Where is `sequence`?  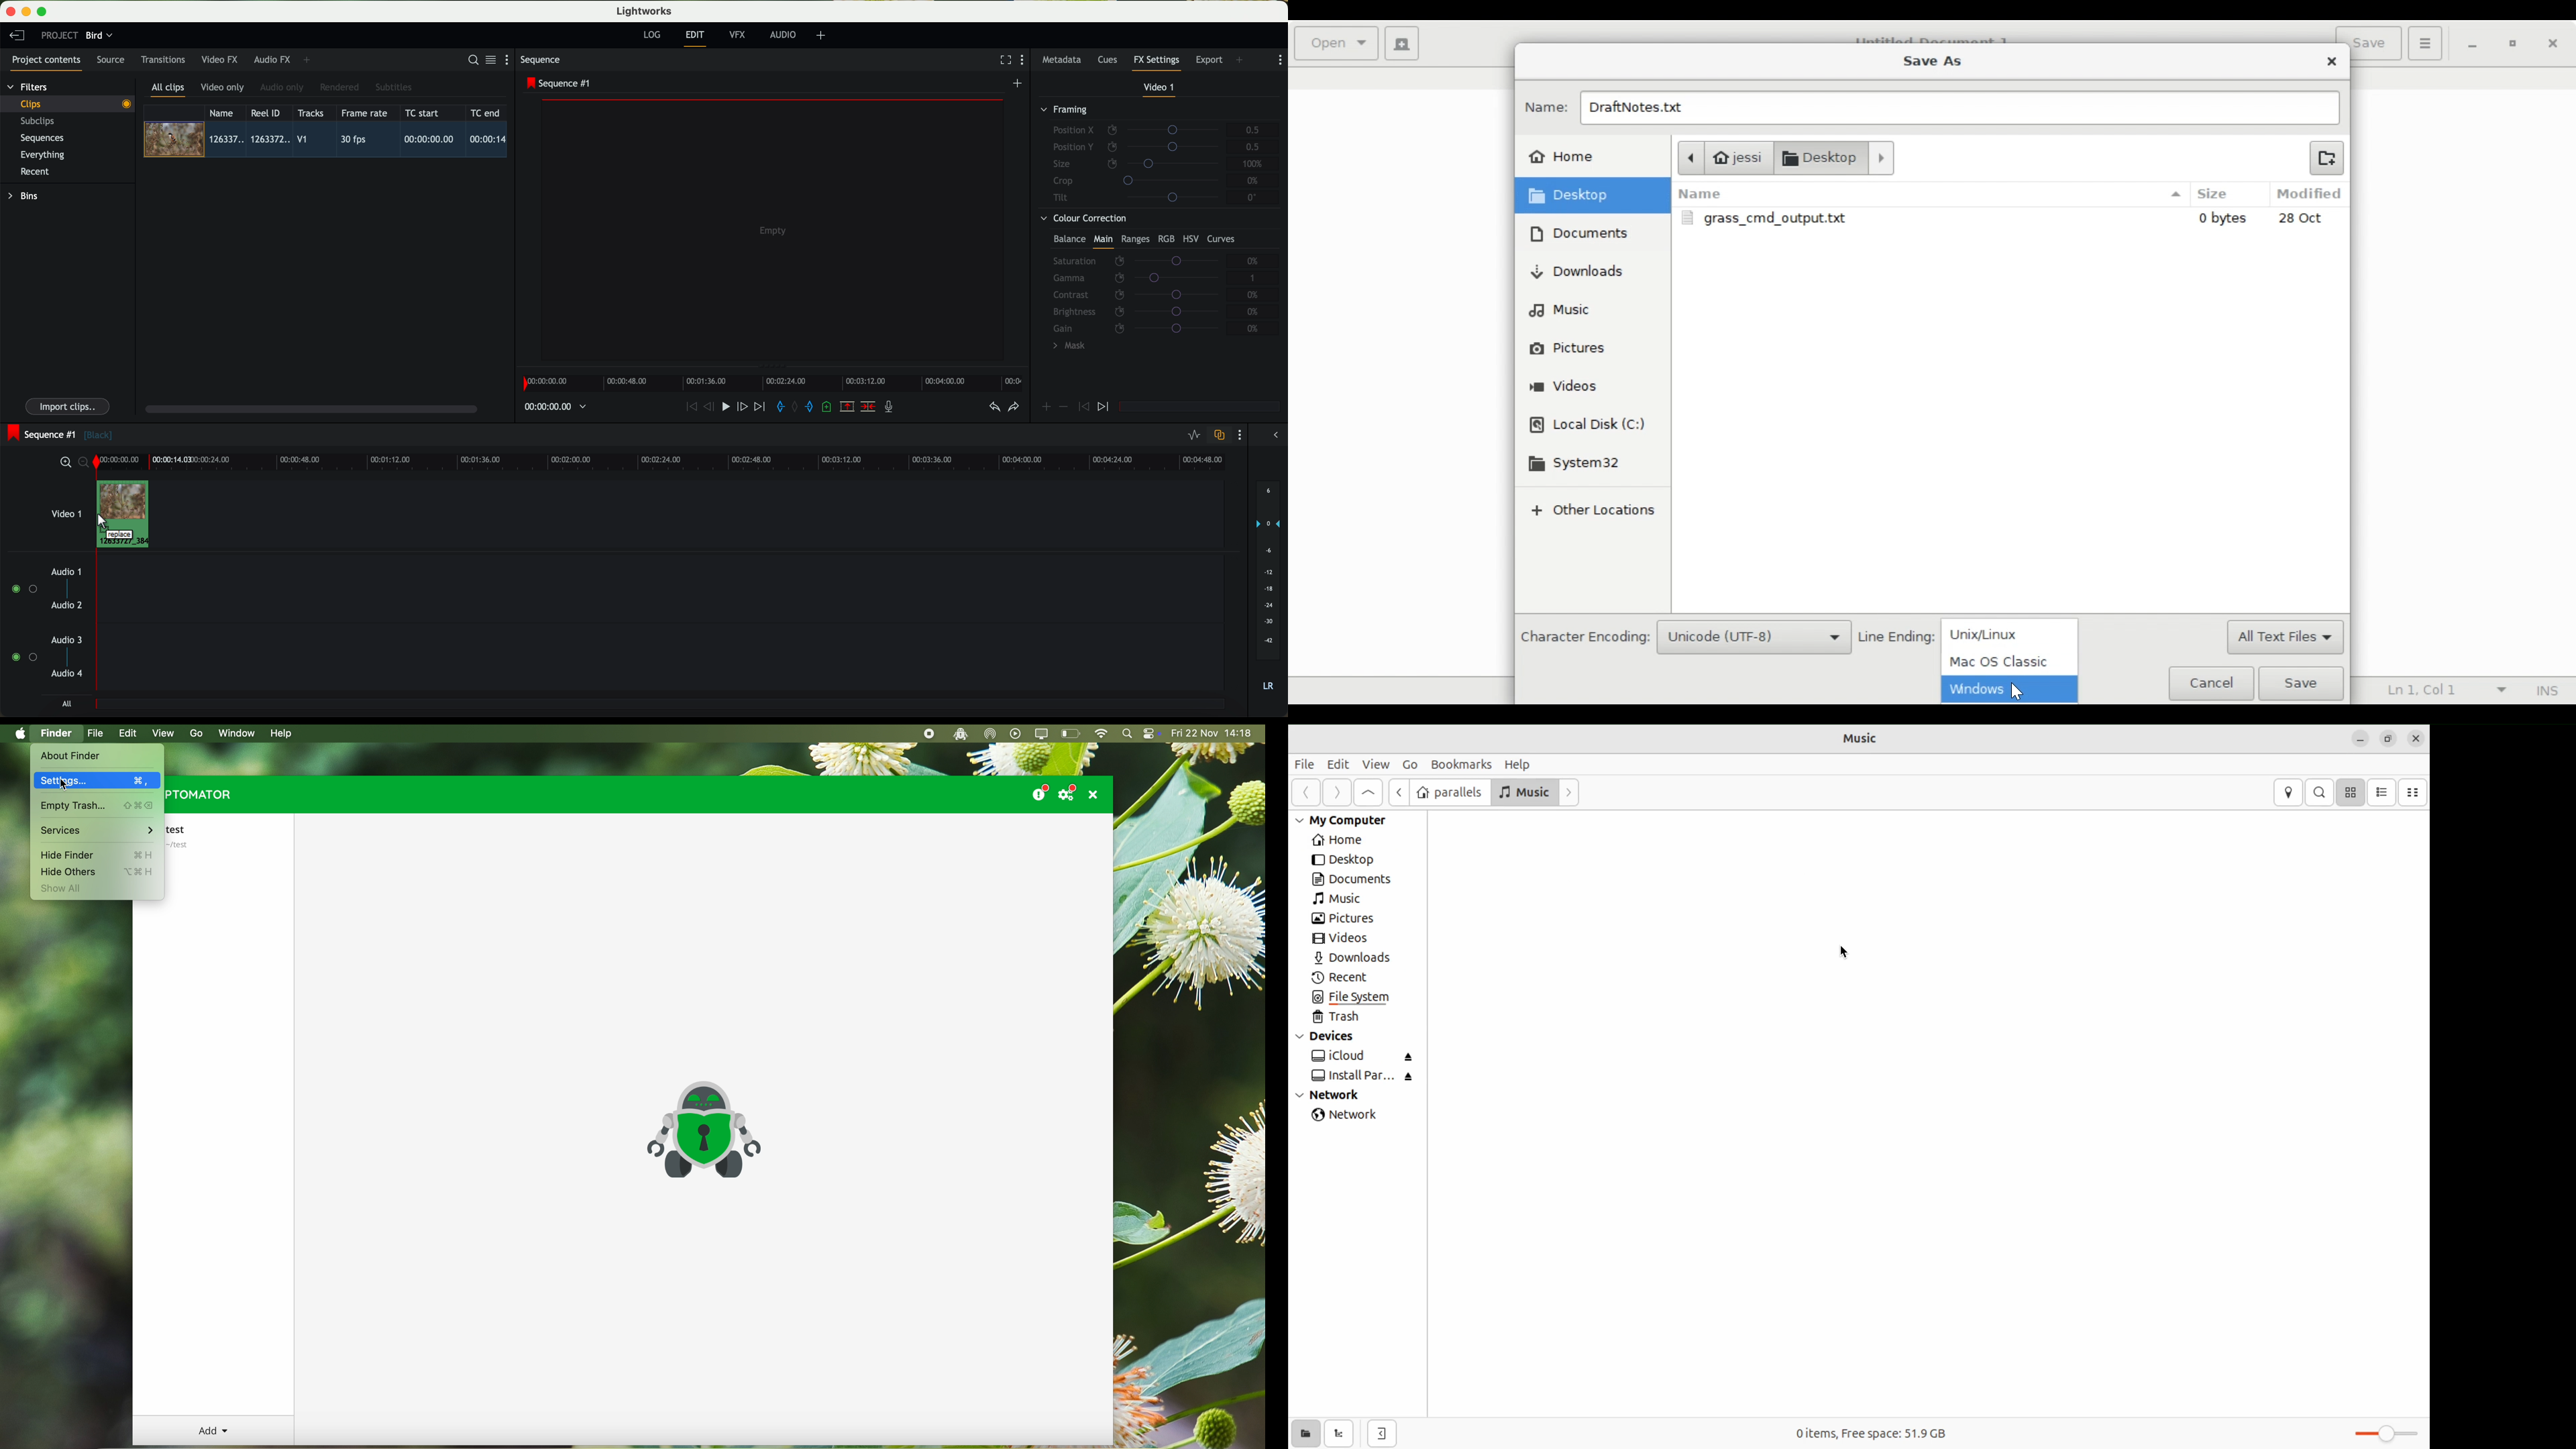 sequence is located at coordinates (540, 60).